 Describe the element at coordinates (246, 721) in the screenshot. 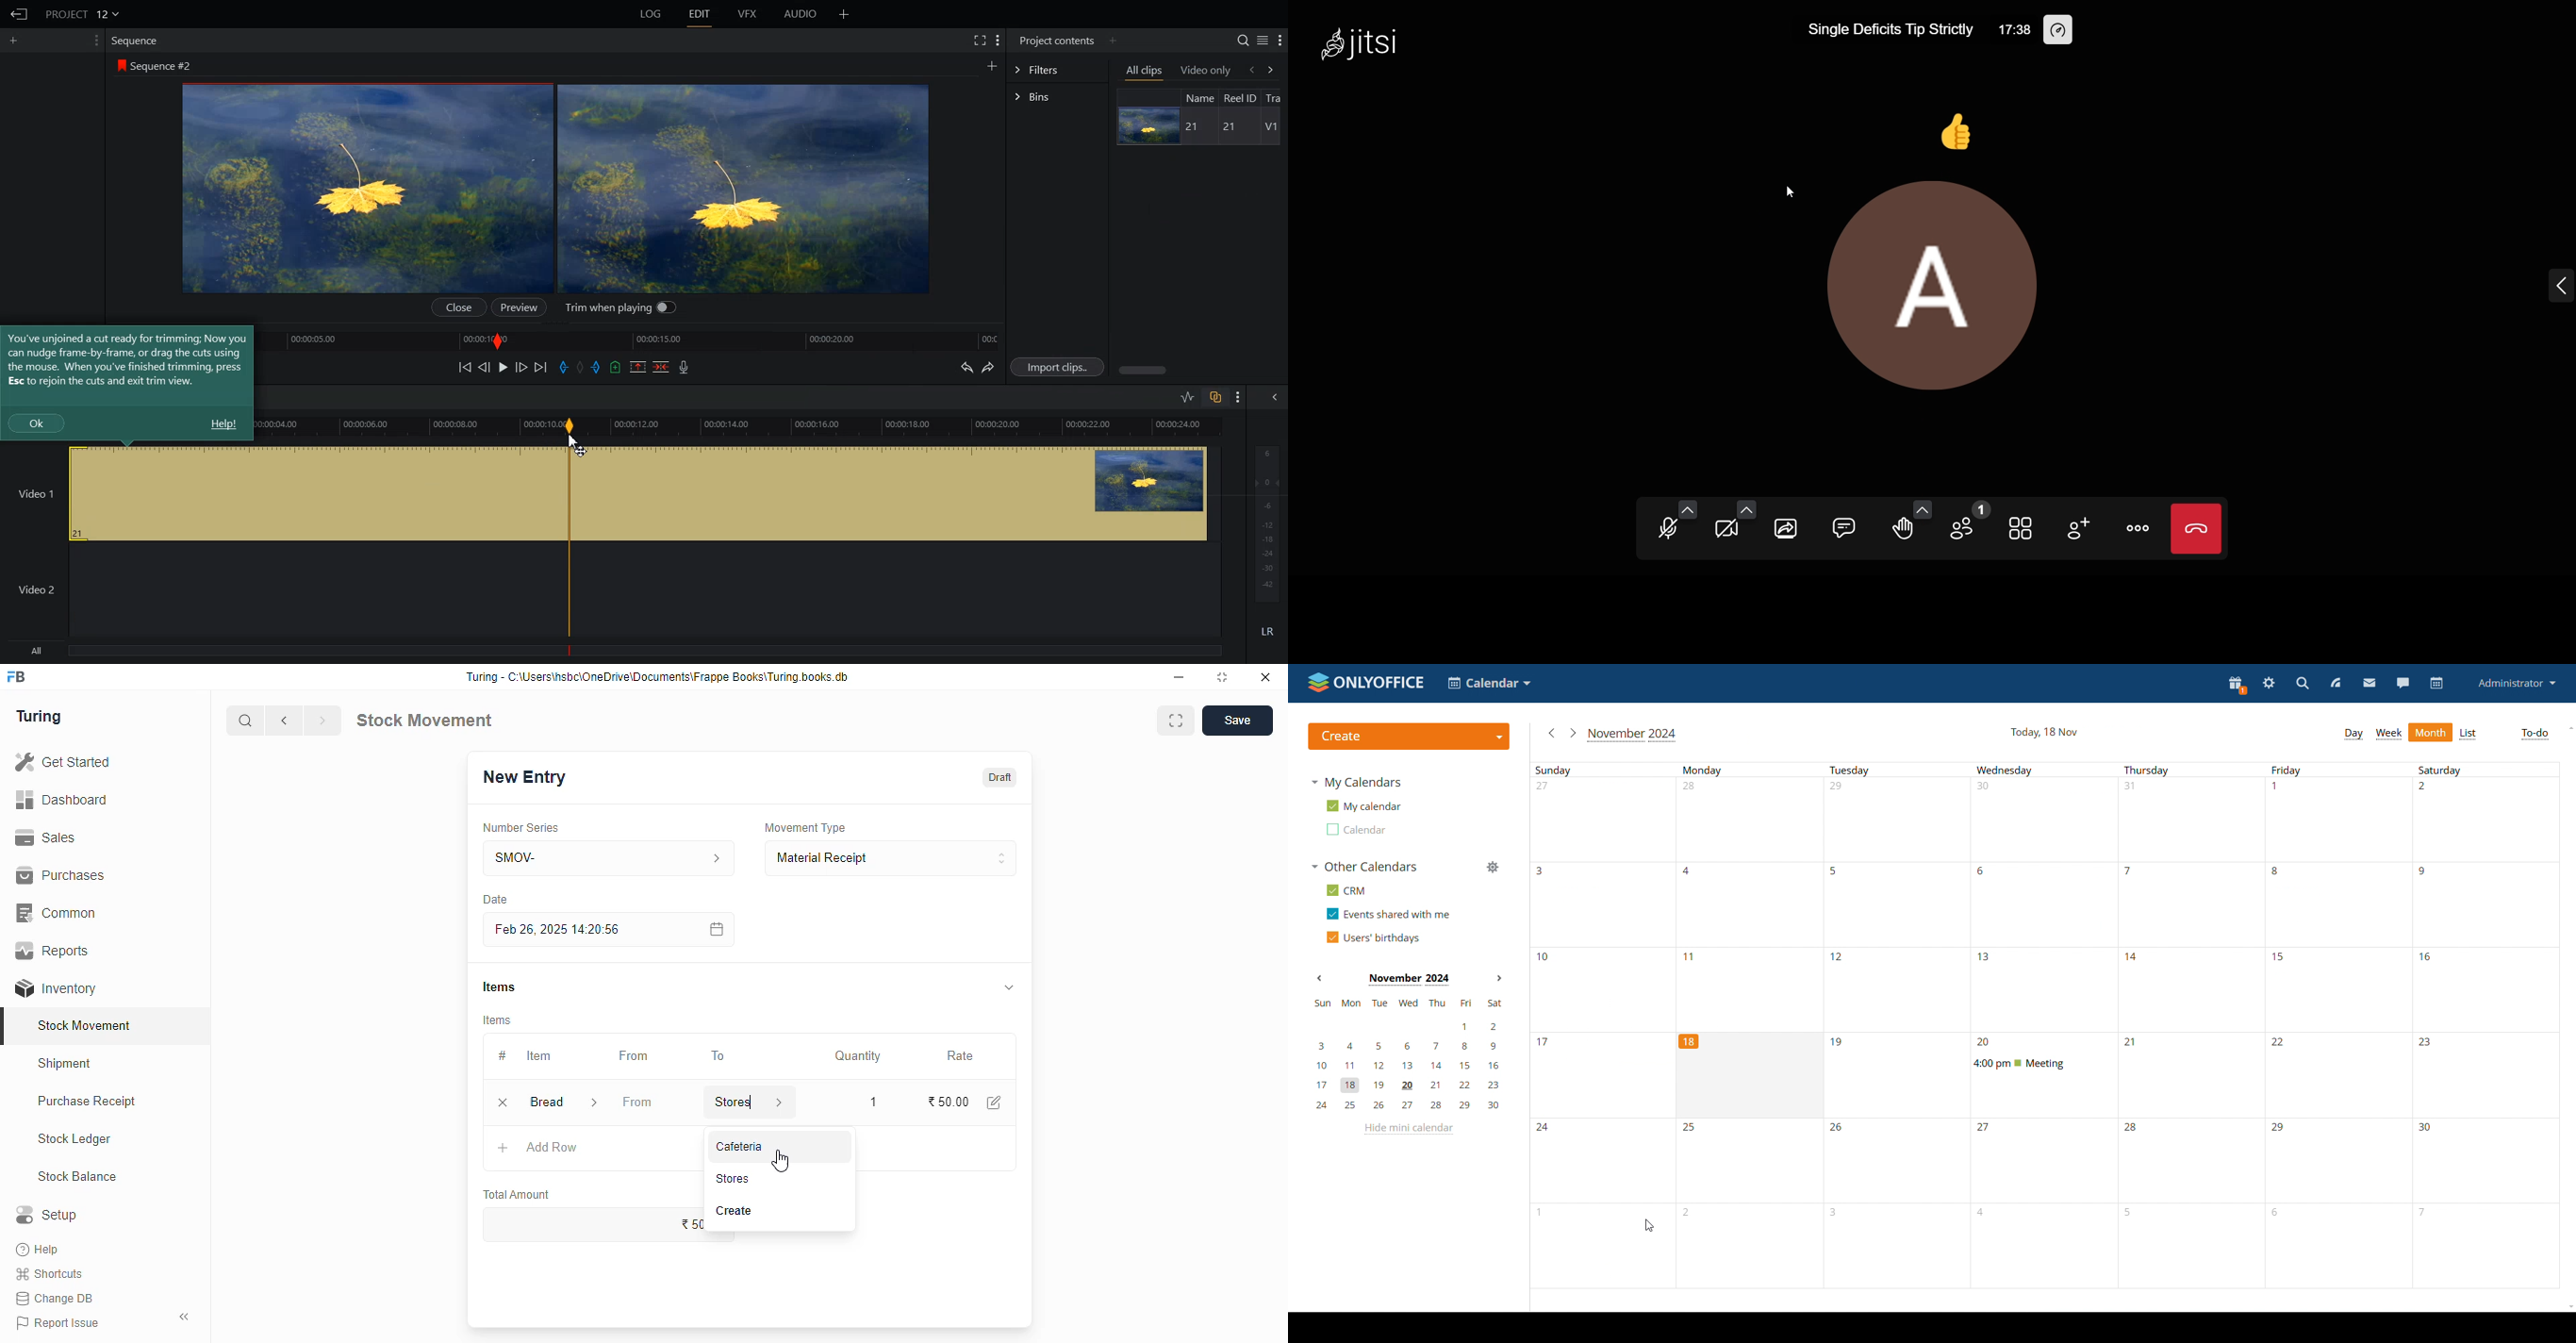

I see `search` at that location.